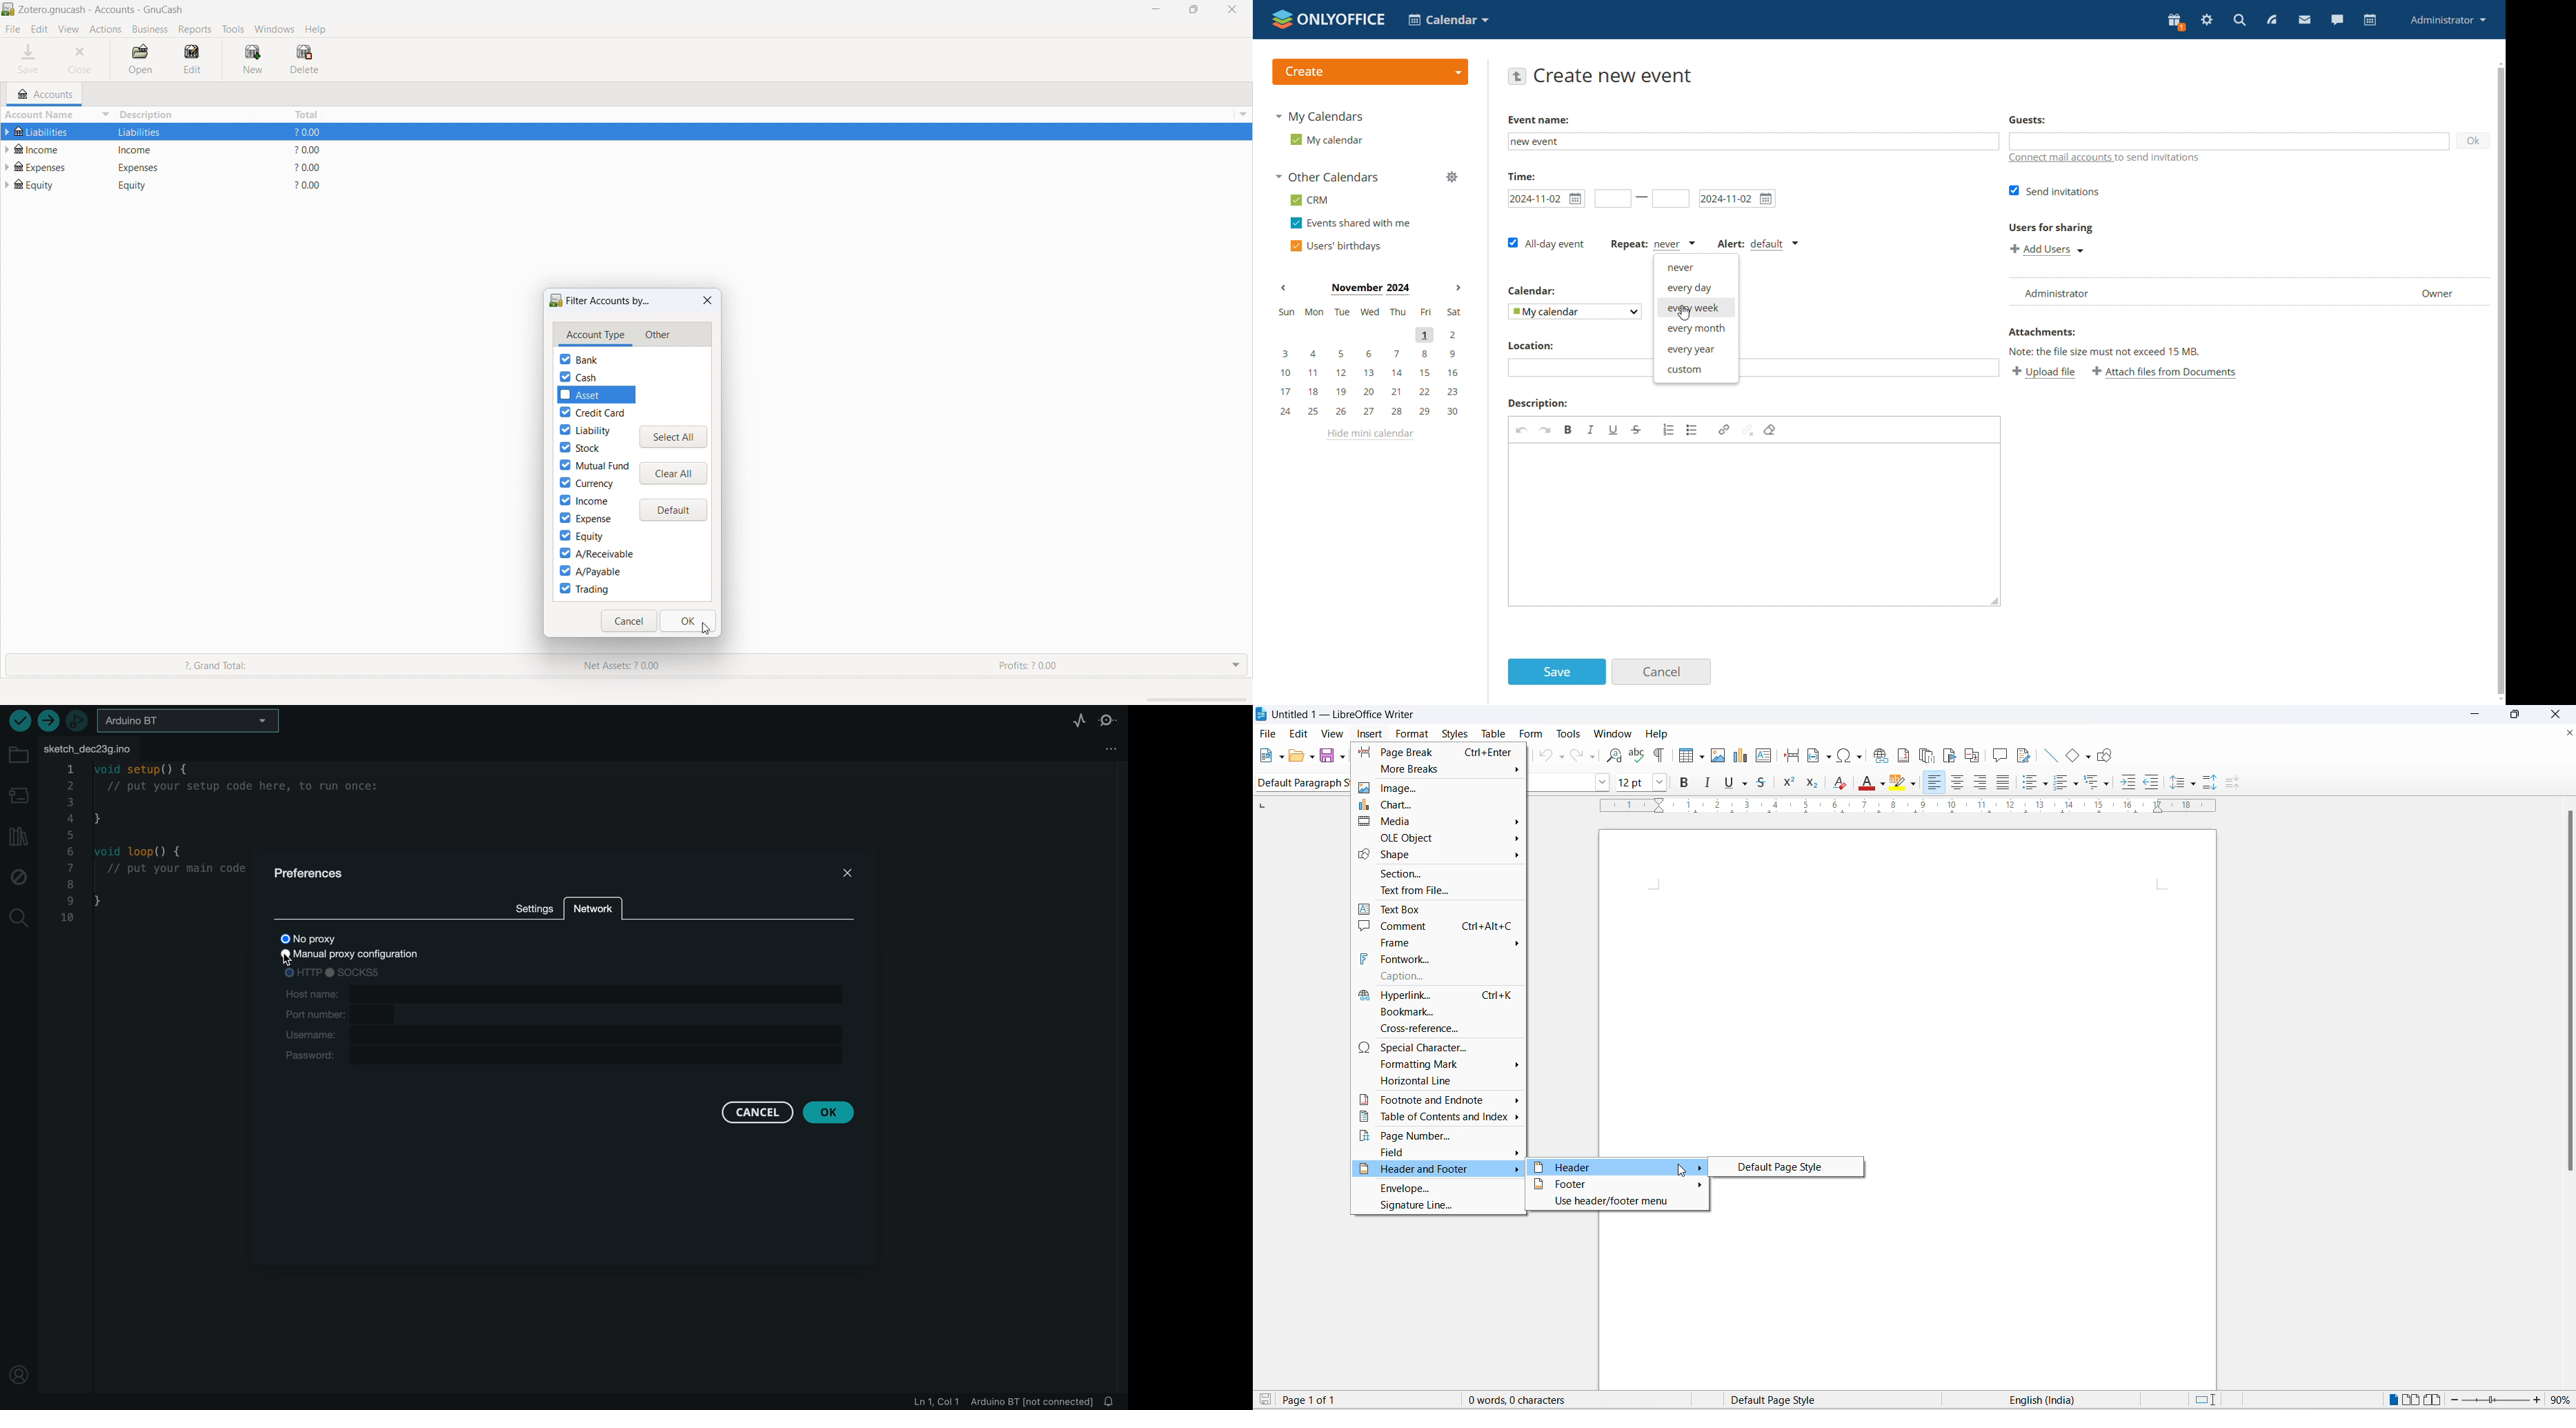 The image size is (2576, 1428). I want to click on toggle unordered list, so click(2045, 784).